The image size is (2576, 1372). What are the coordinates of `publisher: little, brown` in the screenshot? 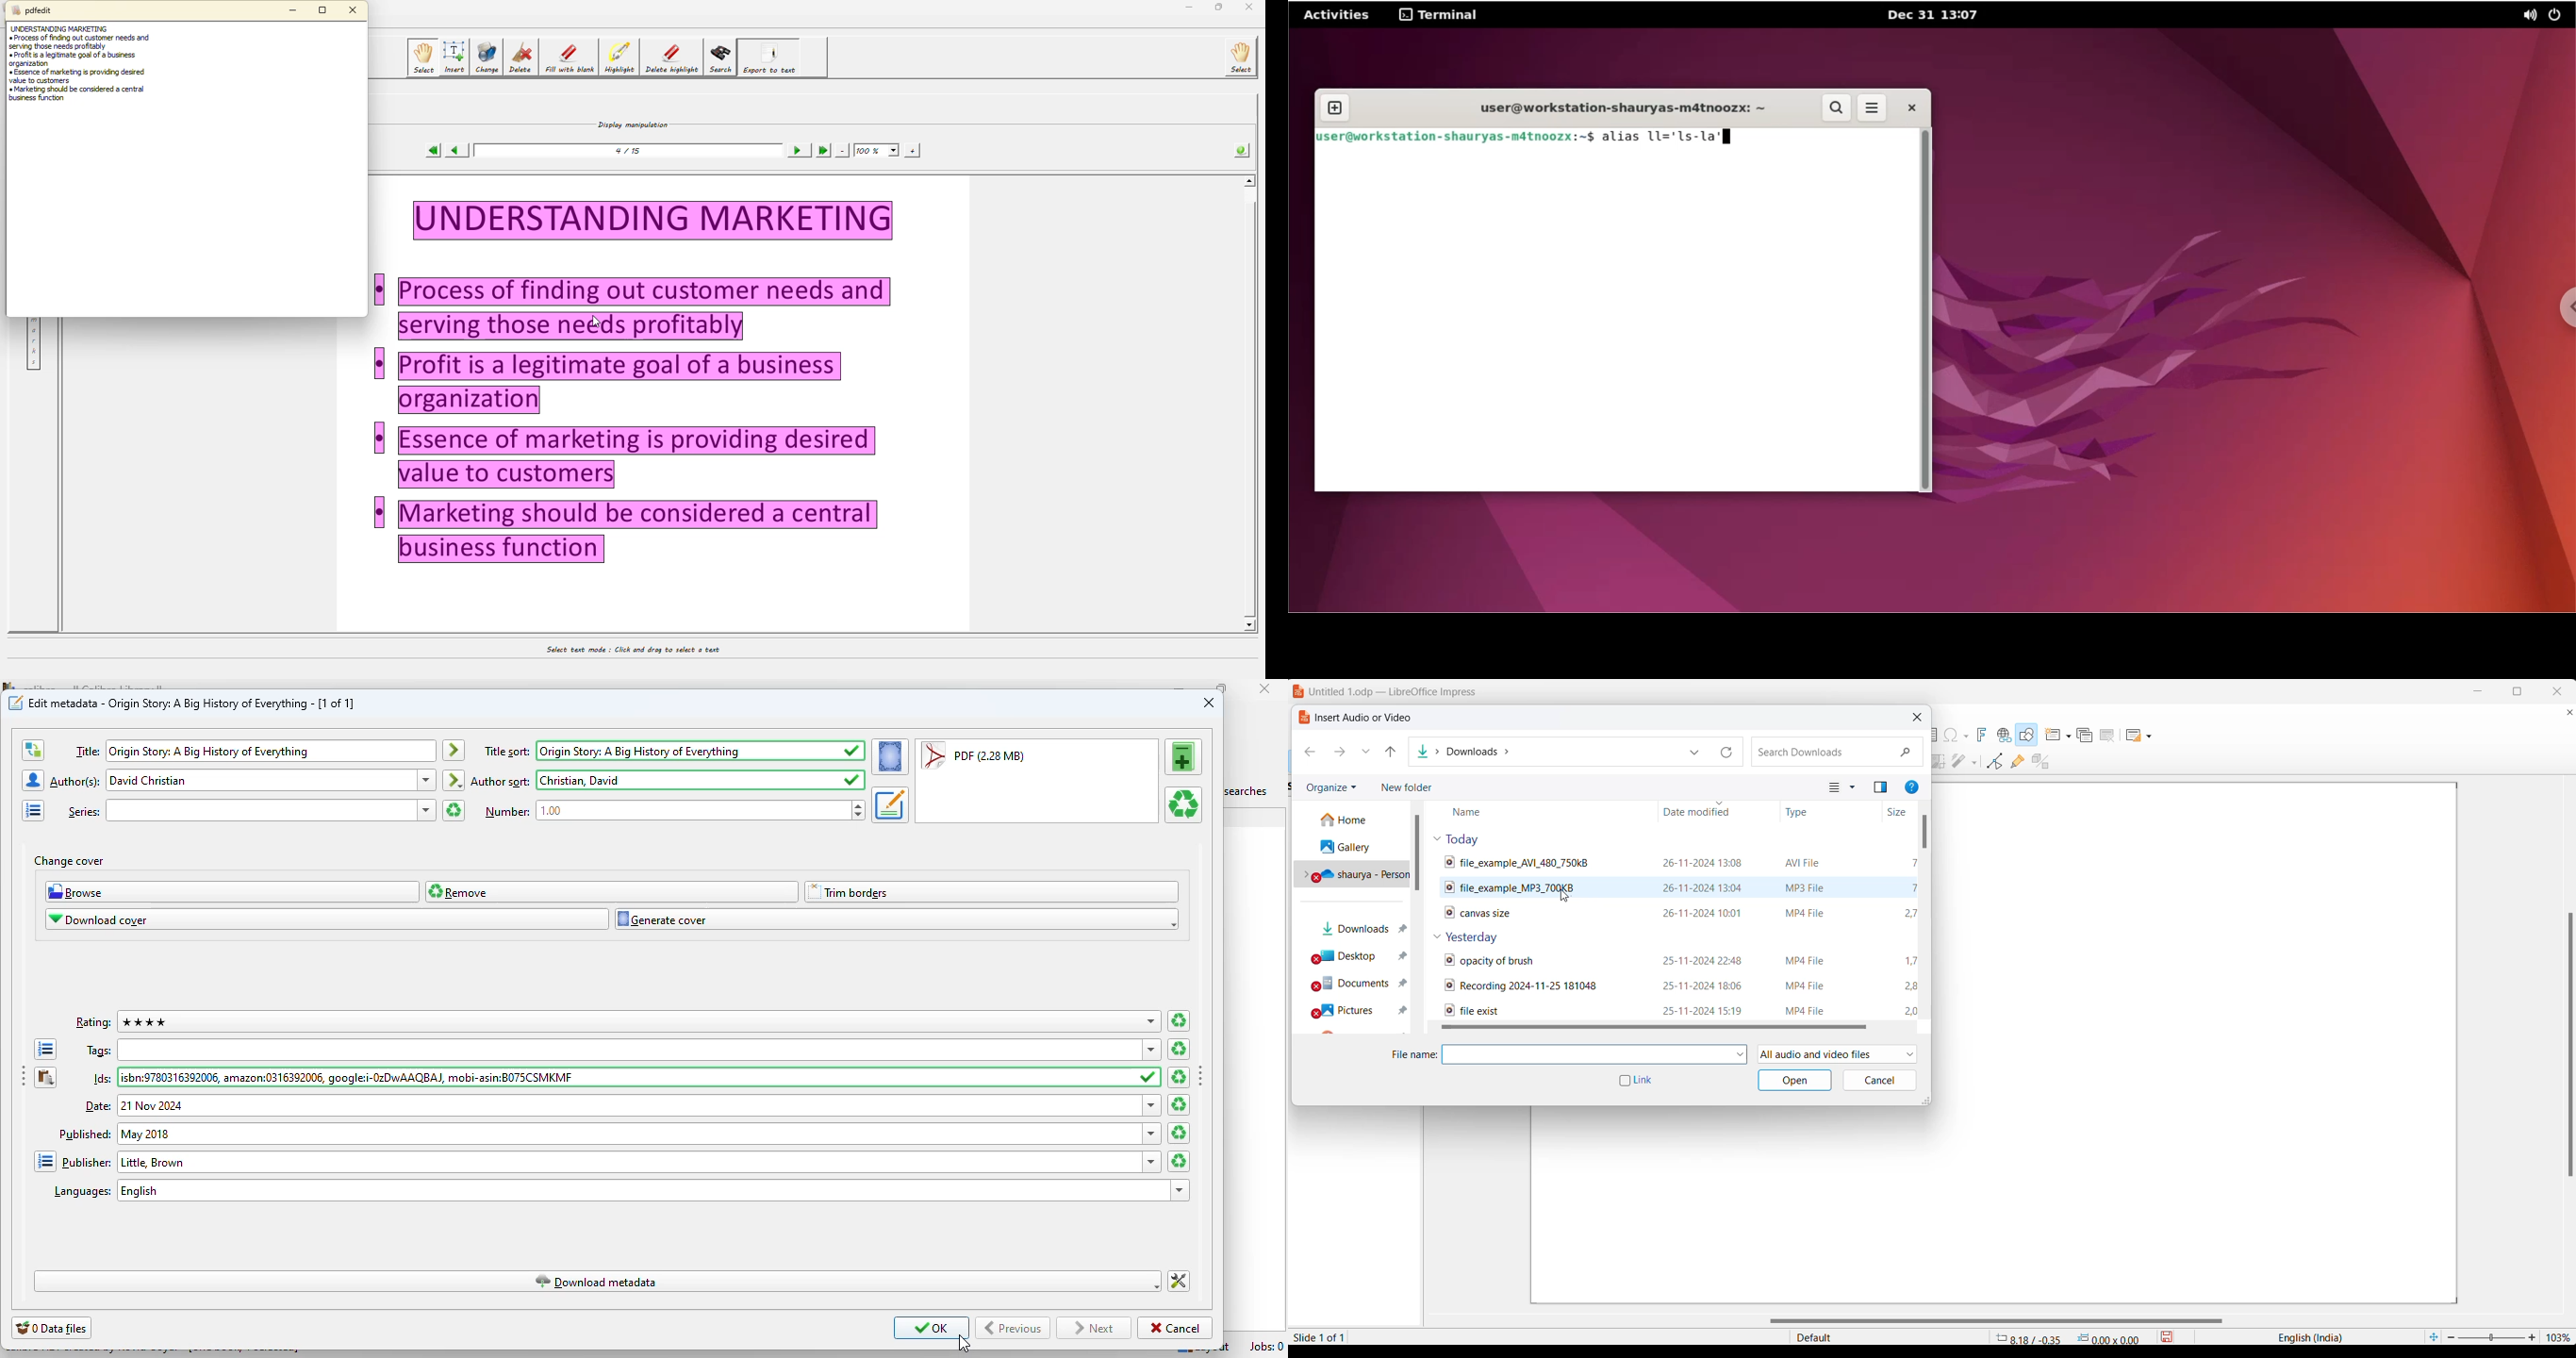 It's located at (629, 1161).